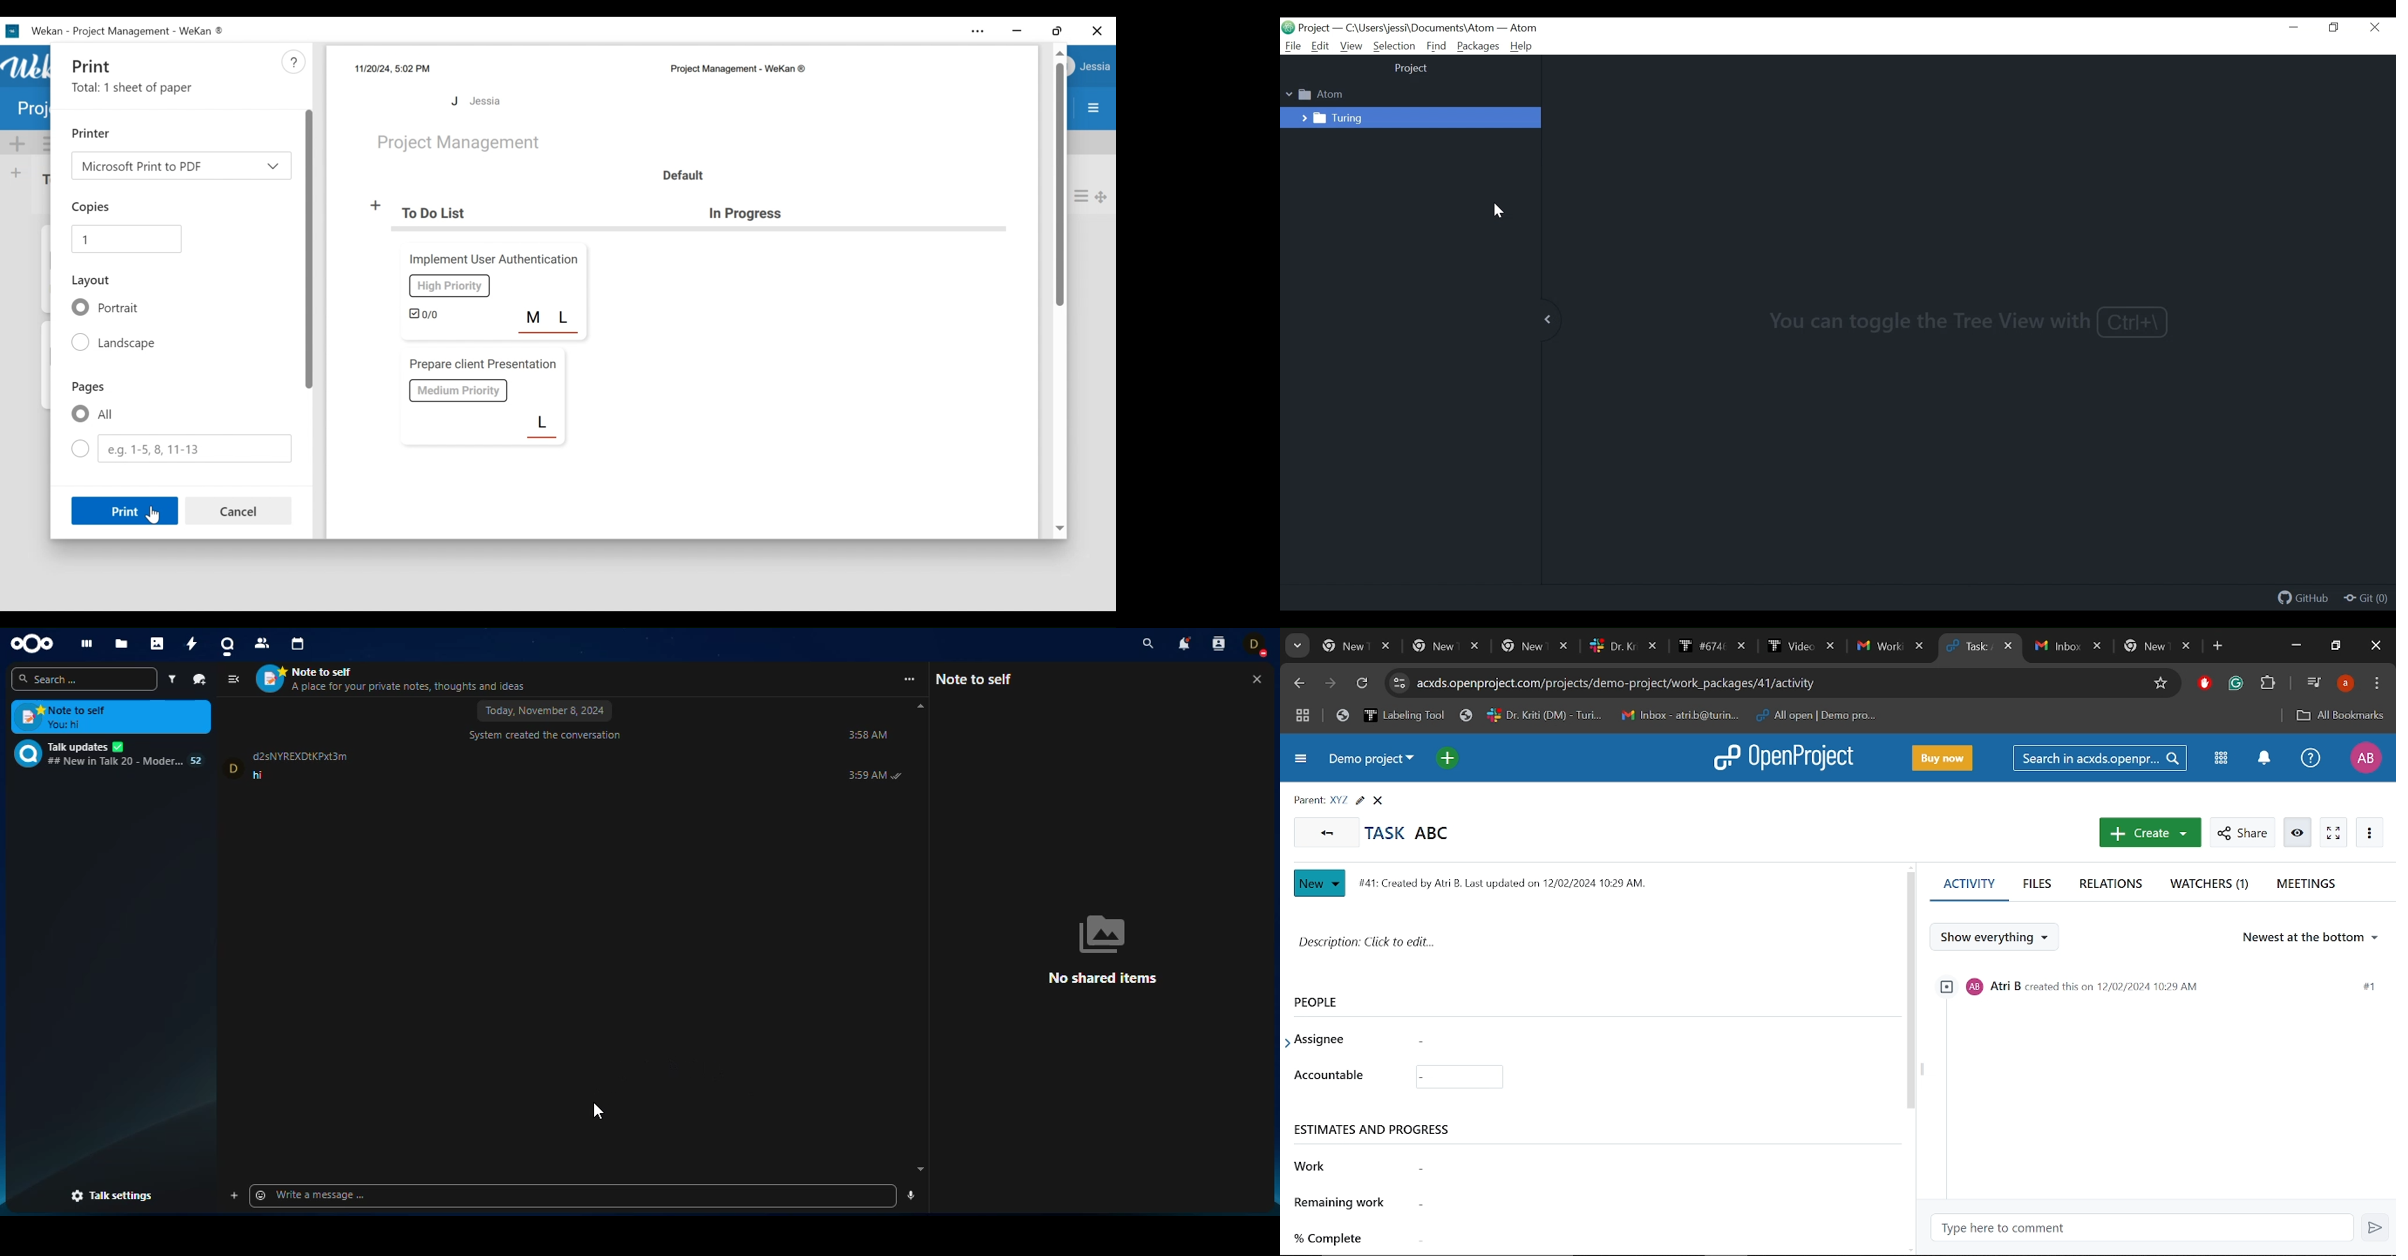 The image size is (2408, 1260). Describe the element at coordinates (2209, 885) in the screenshot. I see `Watchers` at that location.